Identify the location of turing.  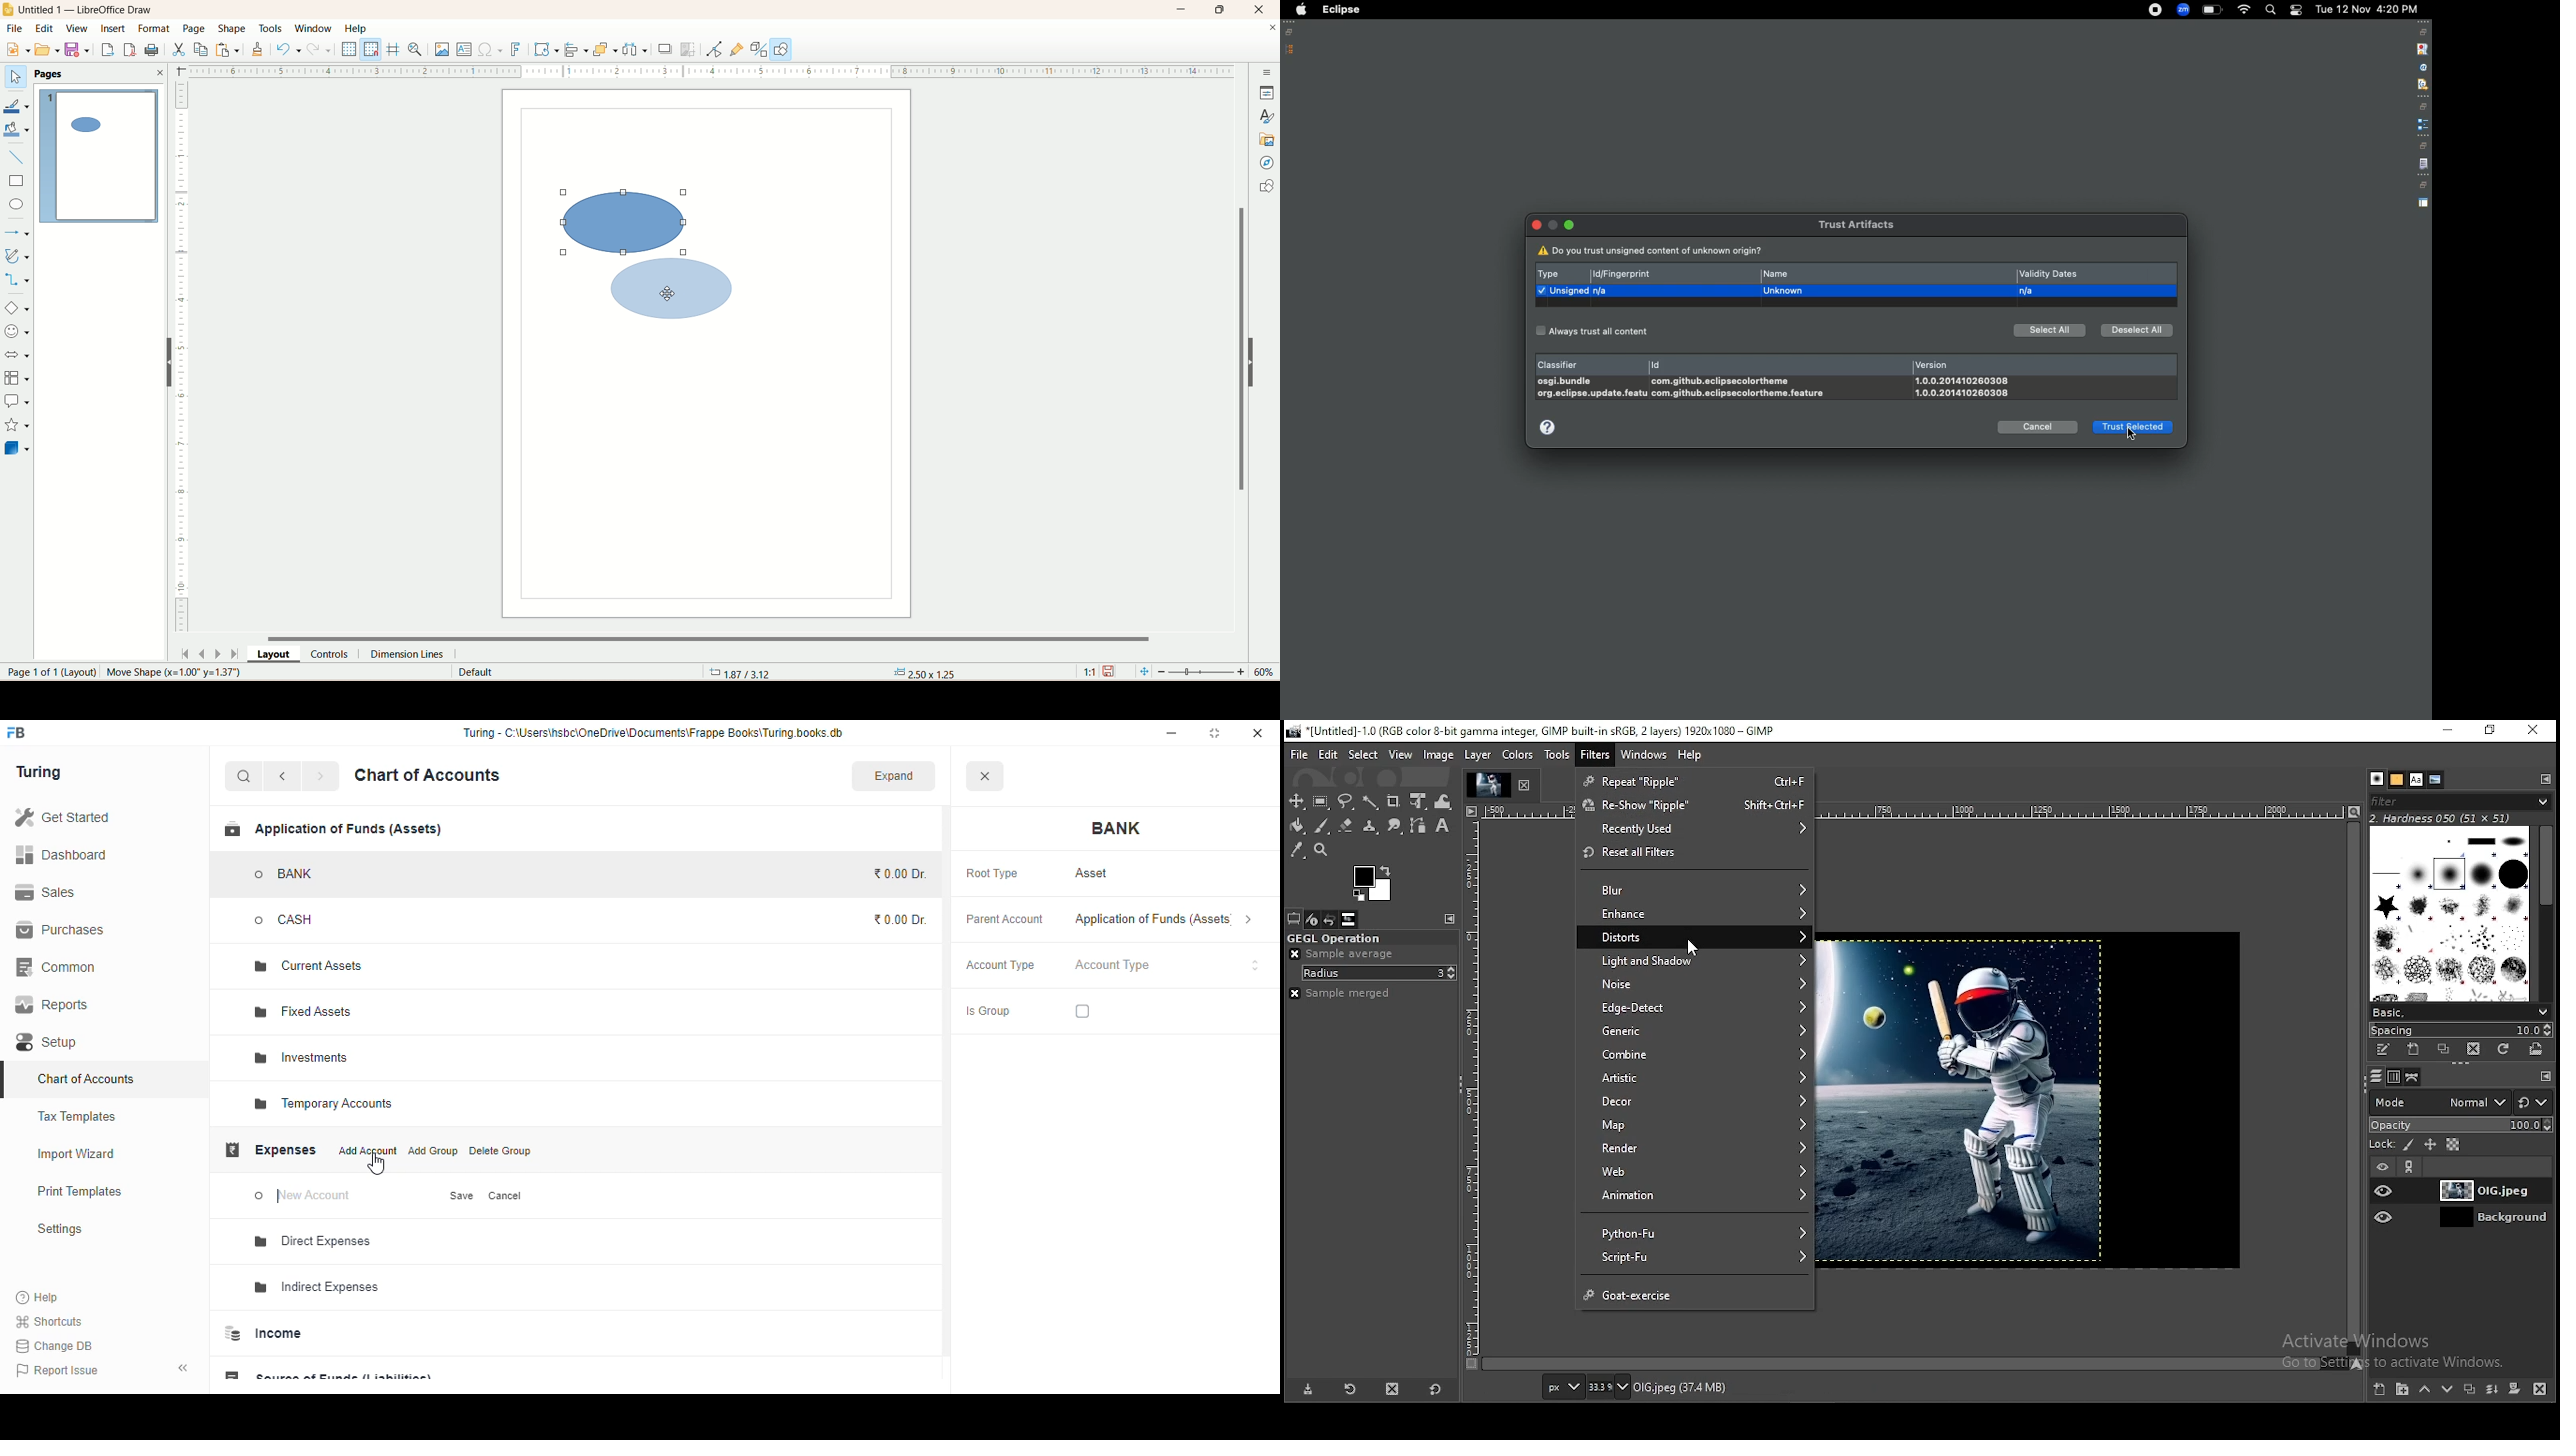
(37, 772).